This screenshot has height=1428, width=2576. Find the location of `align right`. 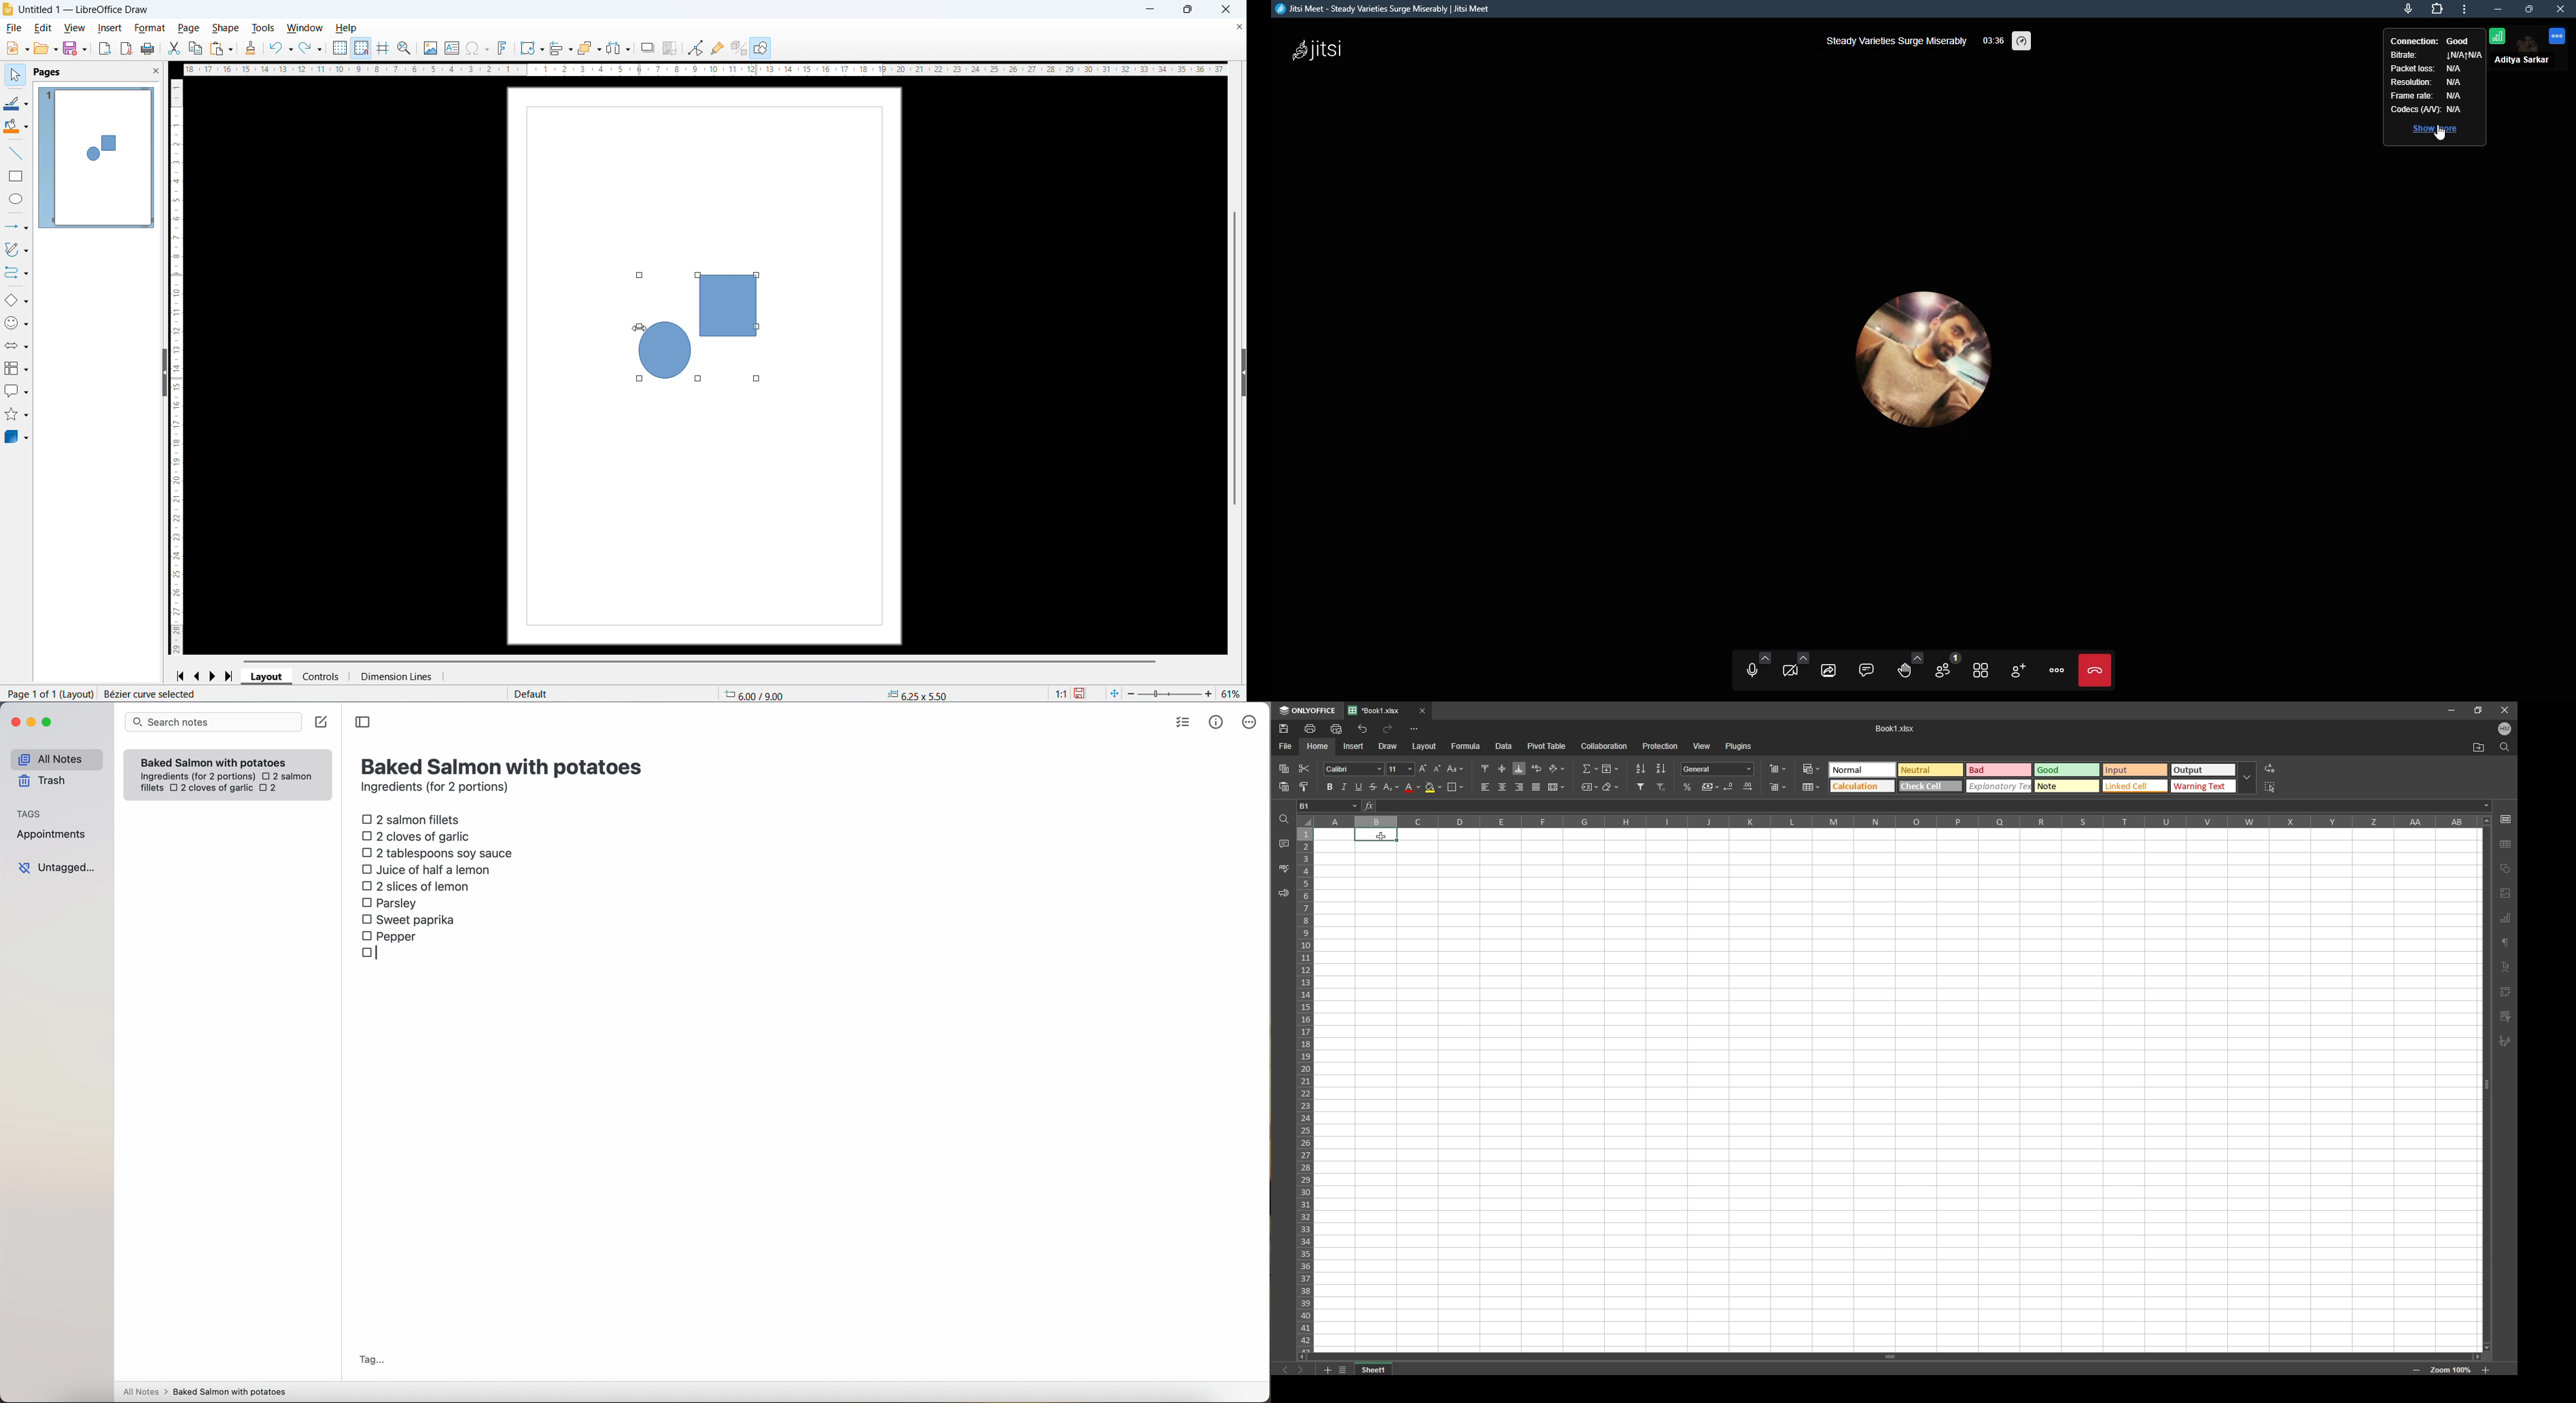

align right is located at coordinates (1519, 787).